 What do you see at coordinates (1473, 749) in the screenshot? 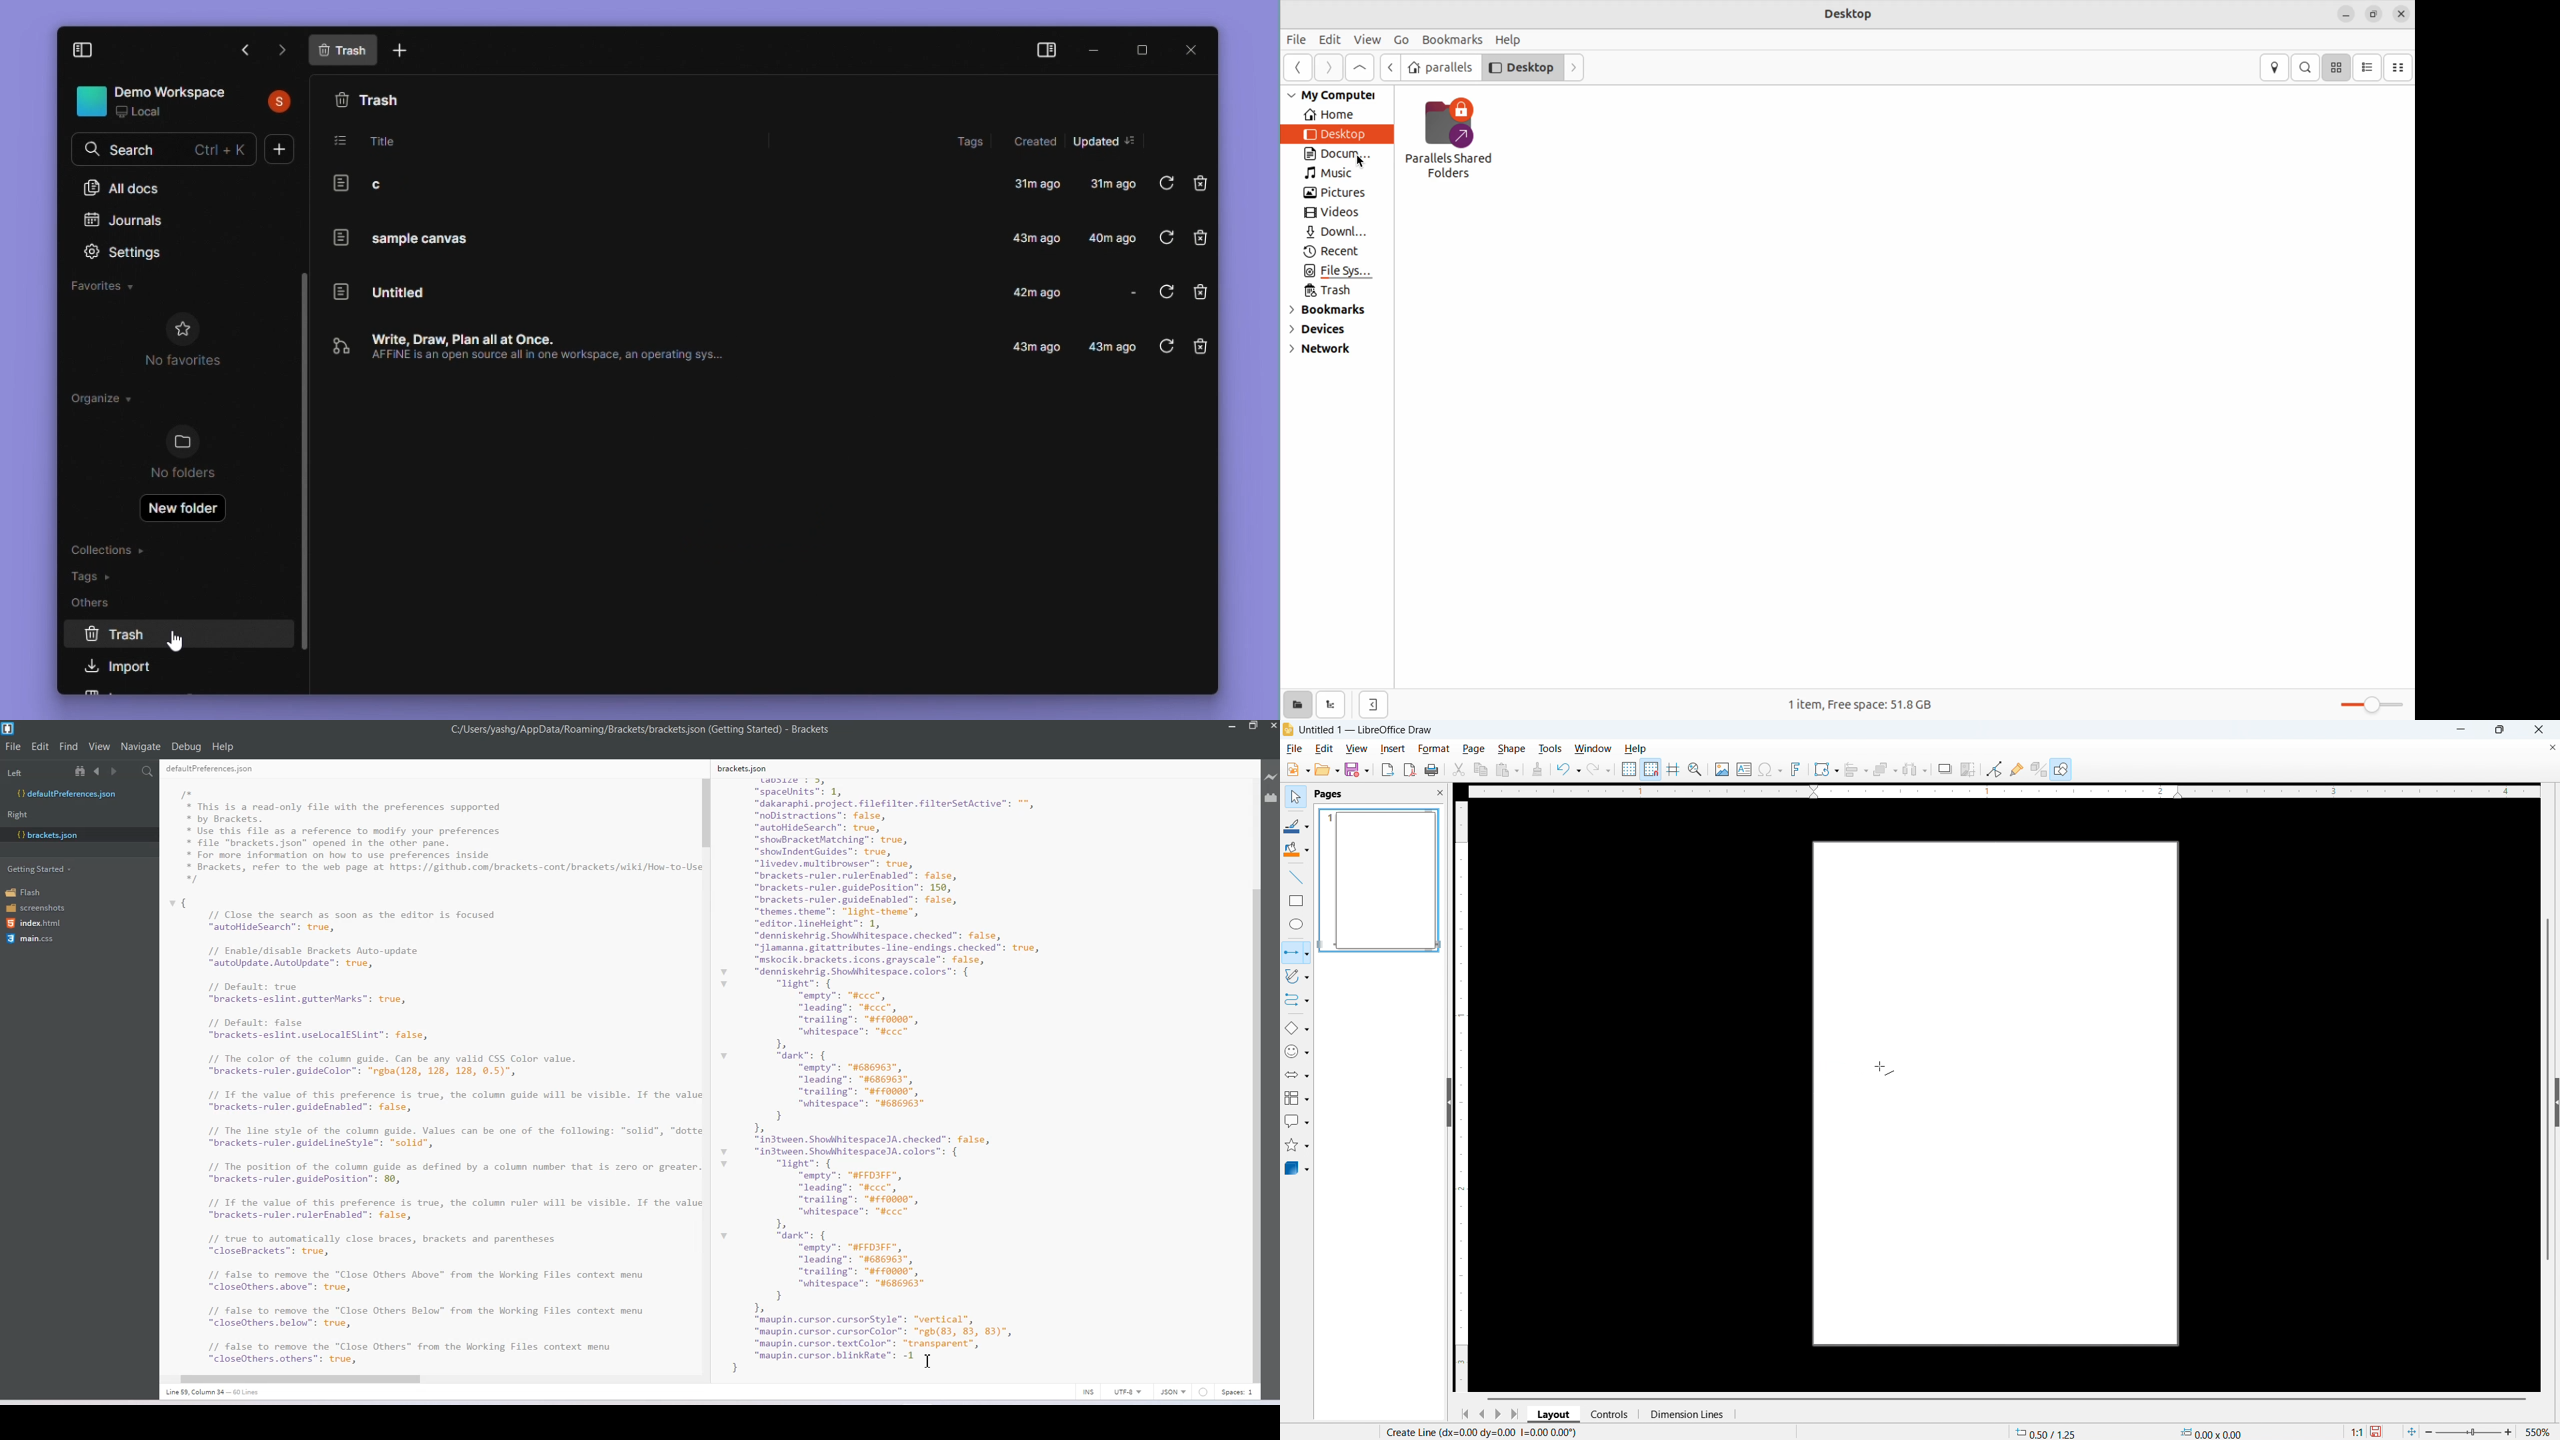
I see `Page ` at bounding box center [1473, 749].